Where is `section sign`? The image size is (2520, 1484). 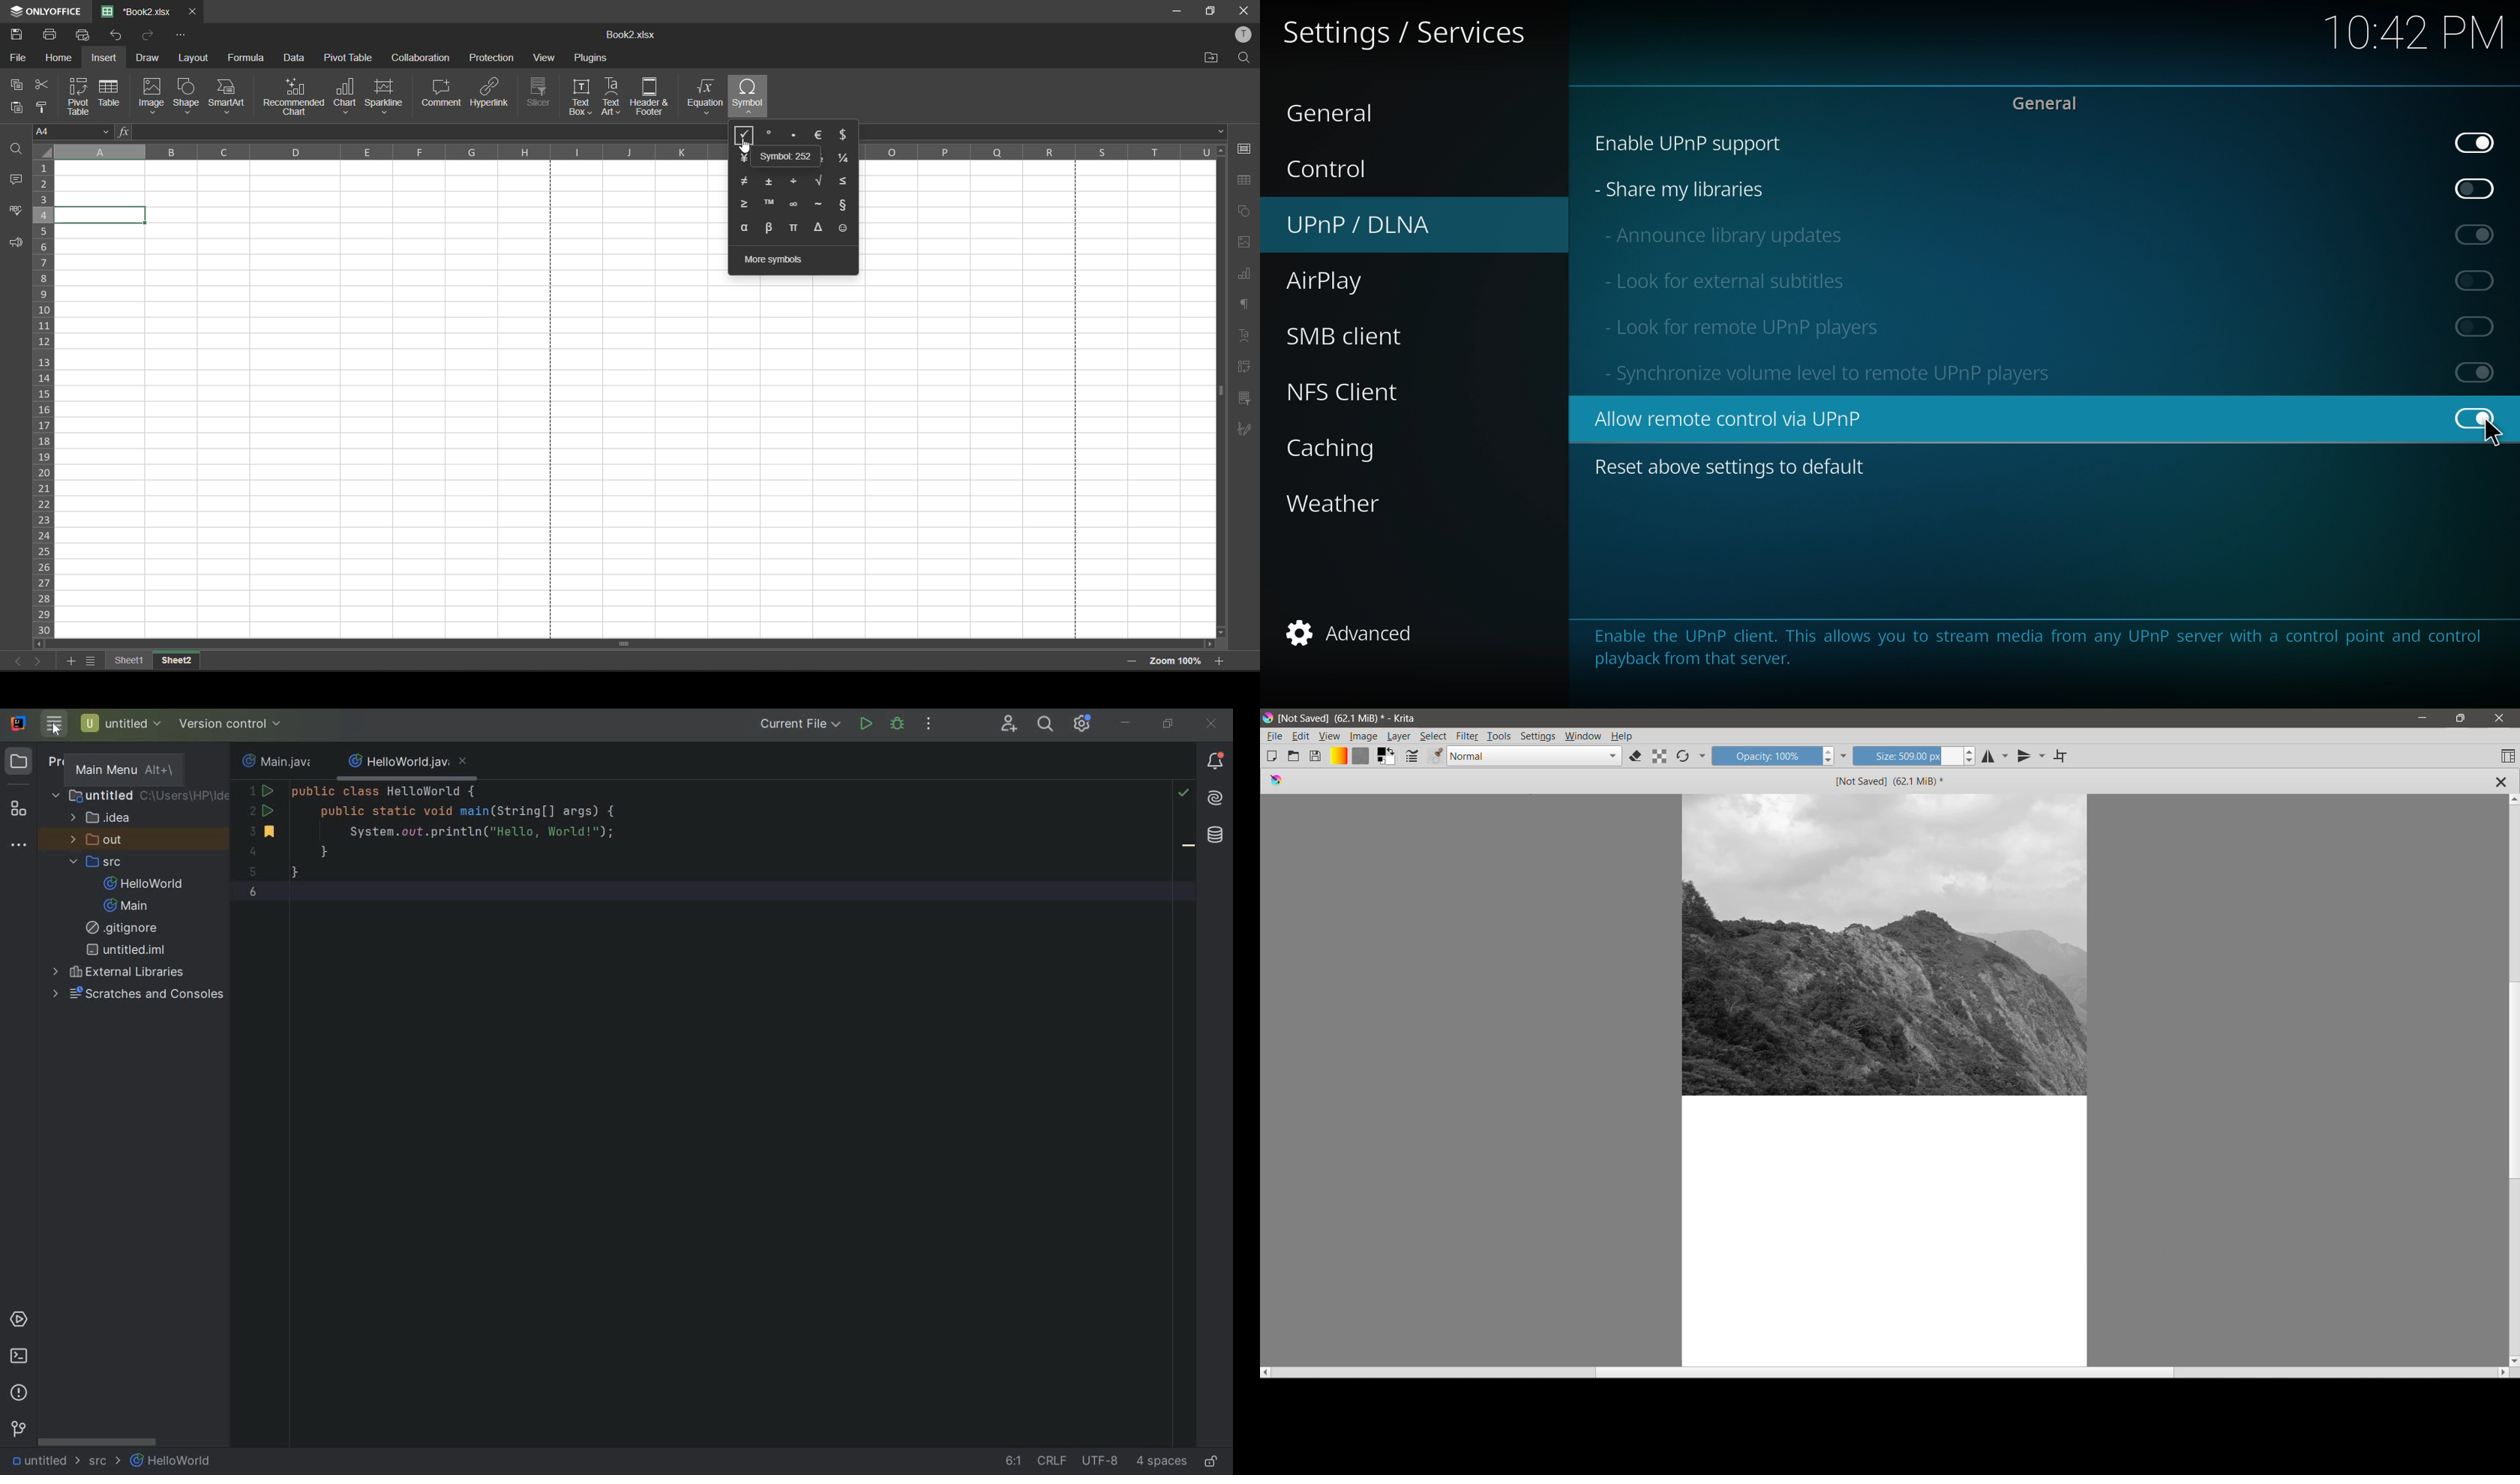 section sign is located at coordinates (845, 205).